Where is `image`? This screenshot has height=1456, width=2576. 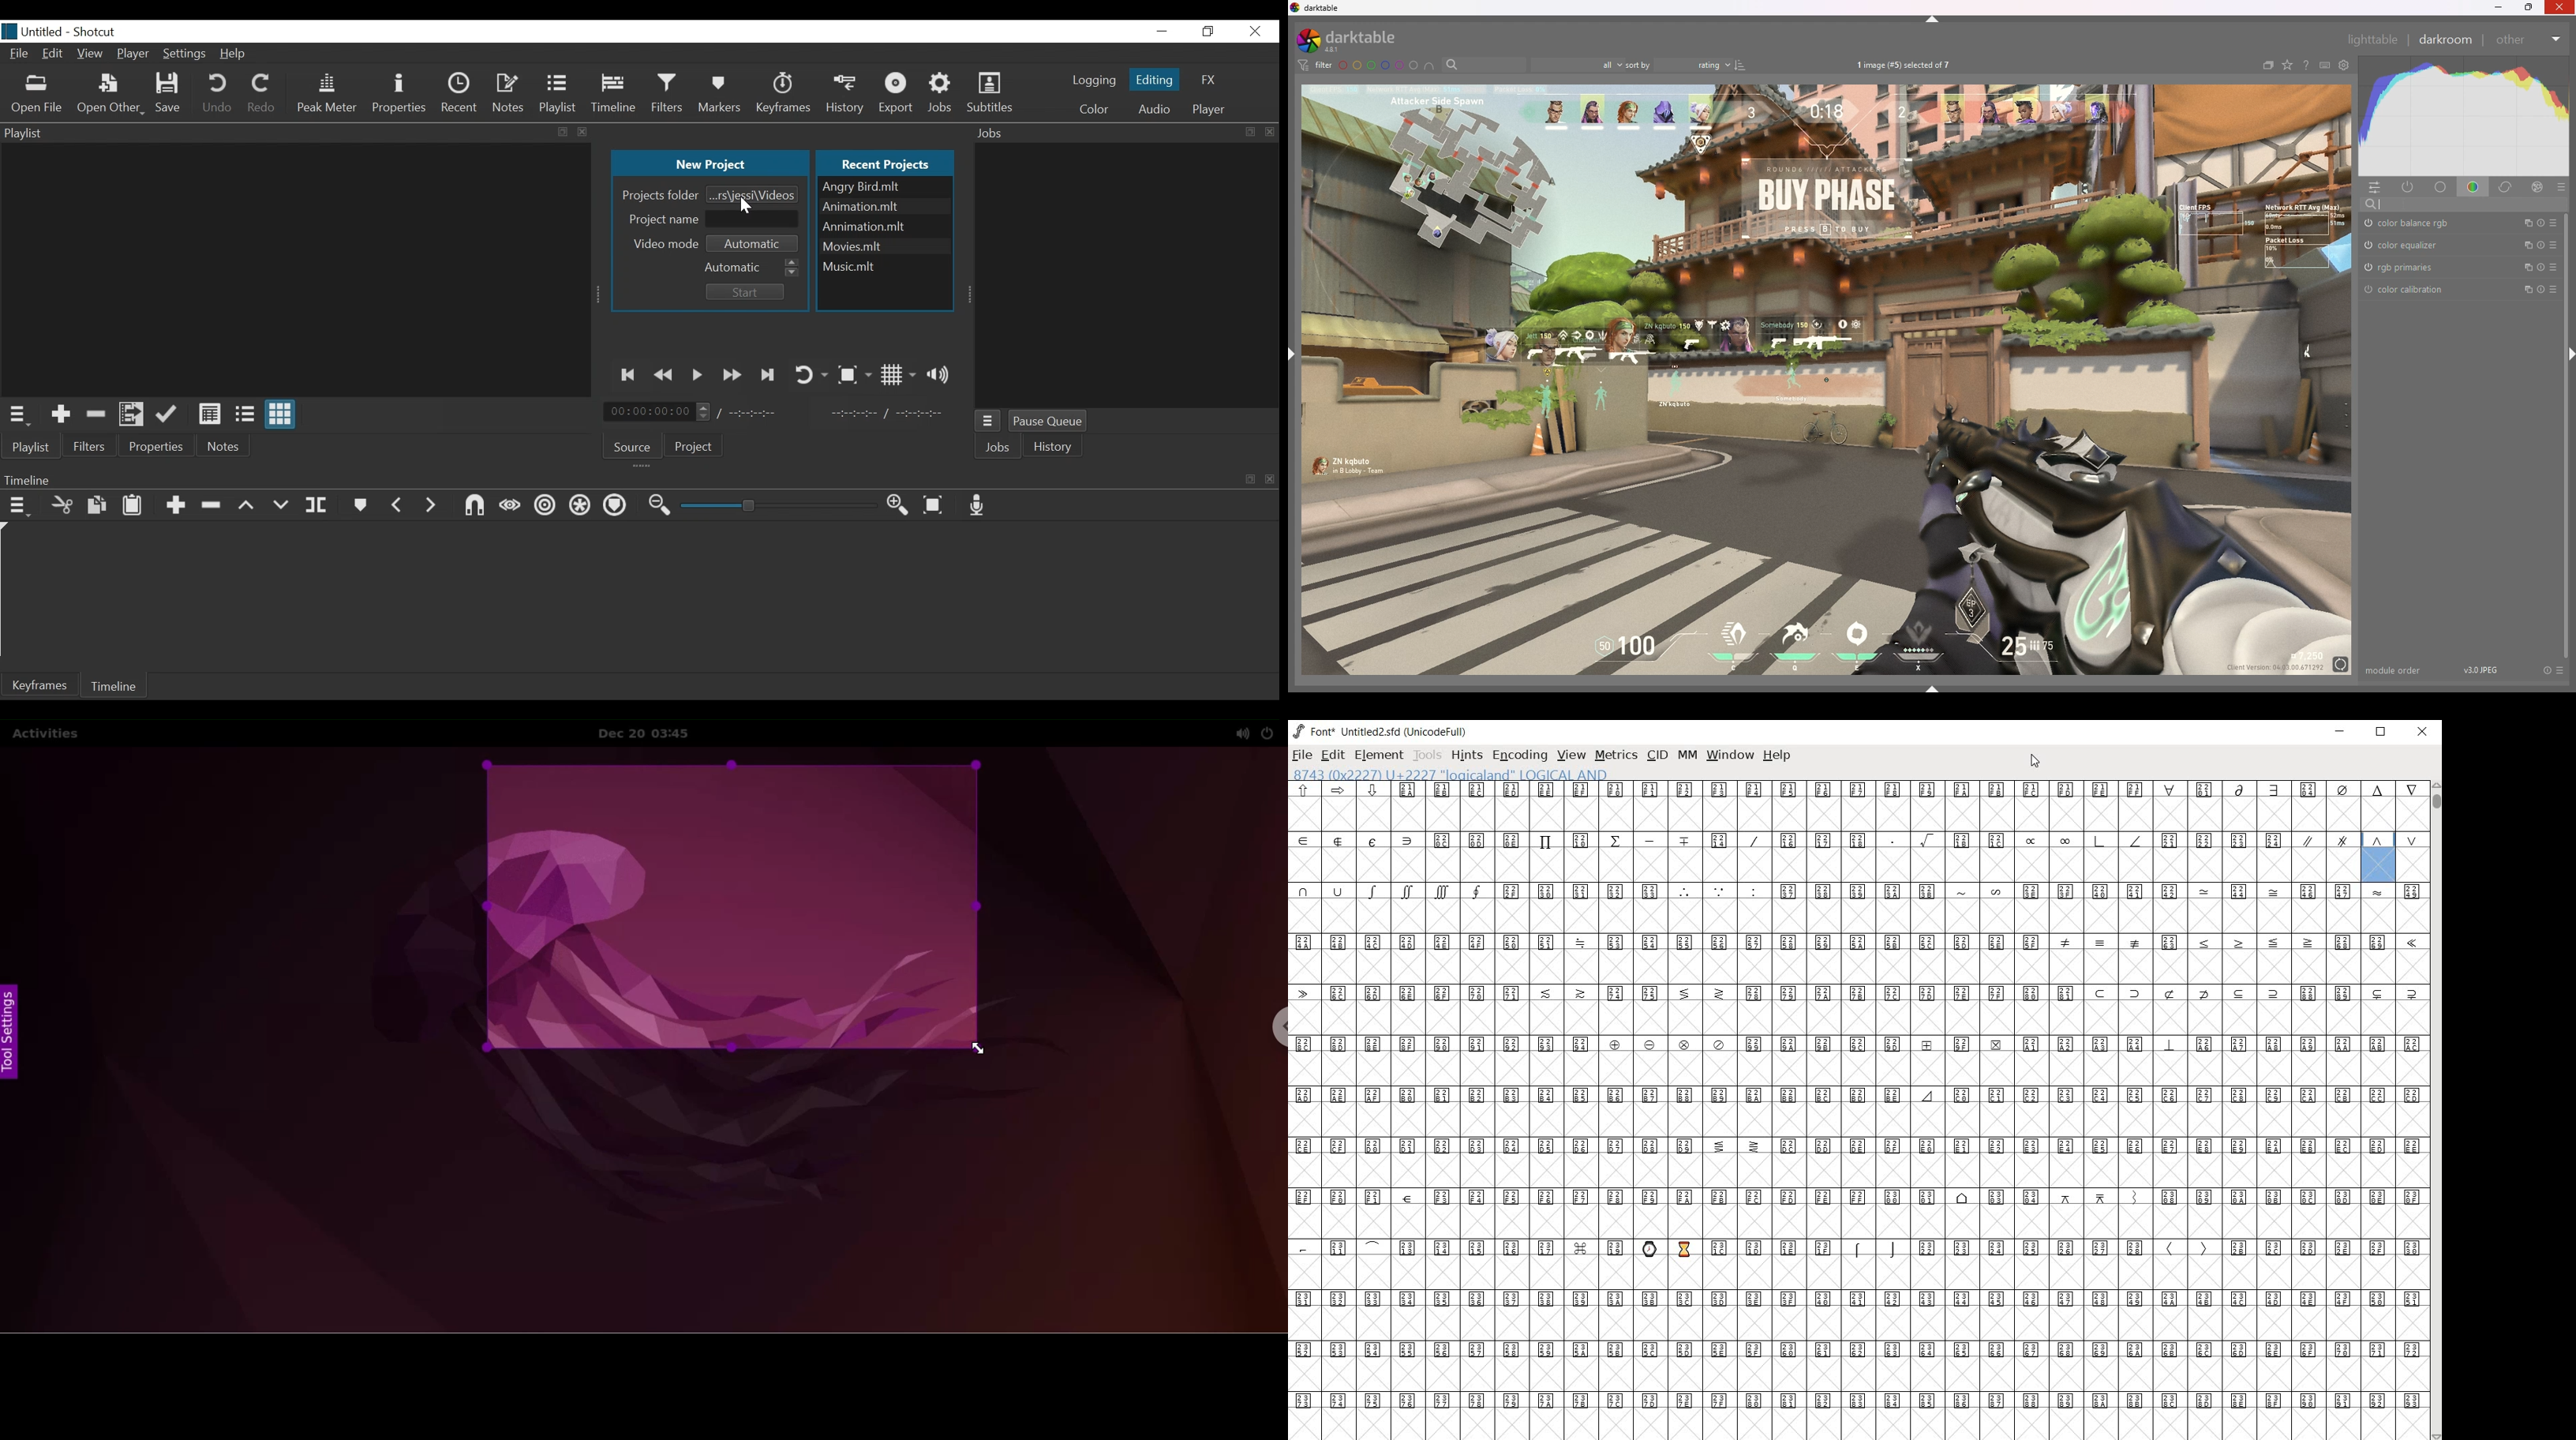
image is located at coordinates (1828, 379).